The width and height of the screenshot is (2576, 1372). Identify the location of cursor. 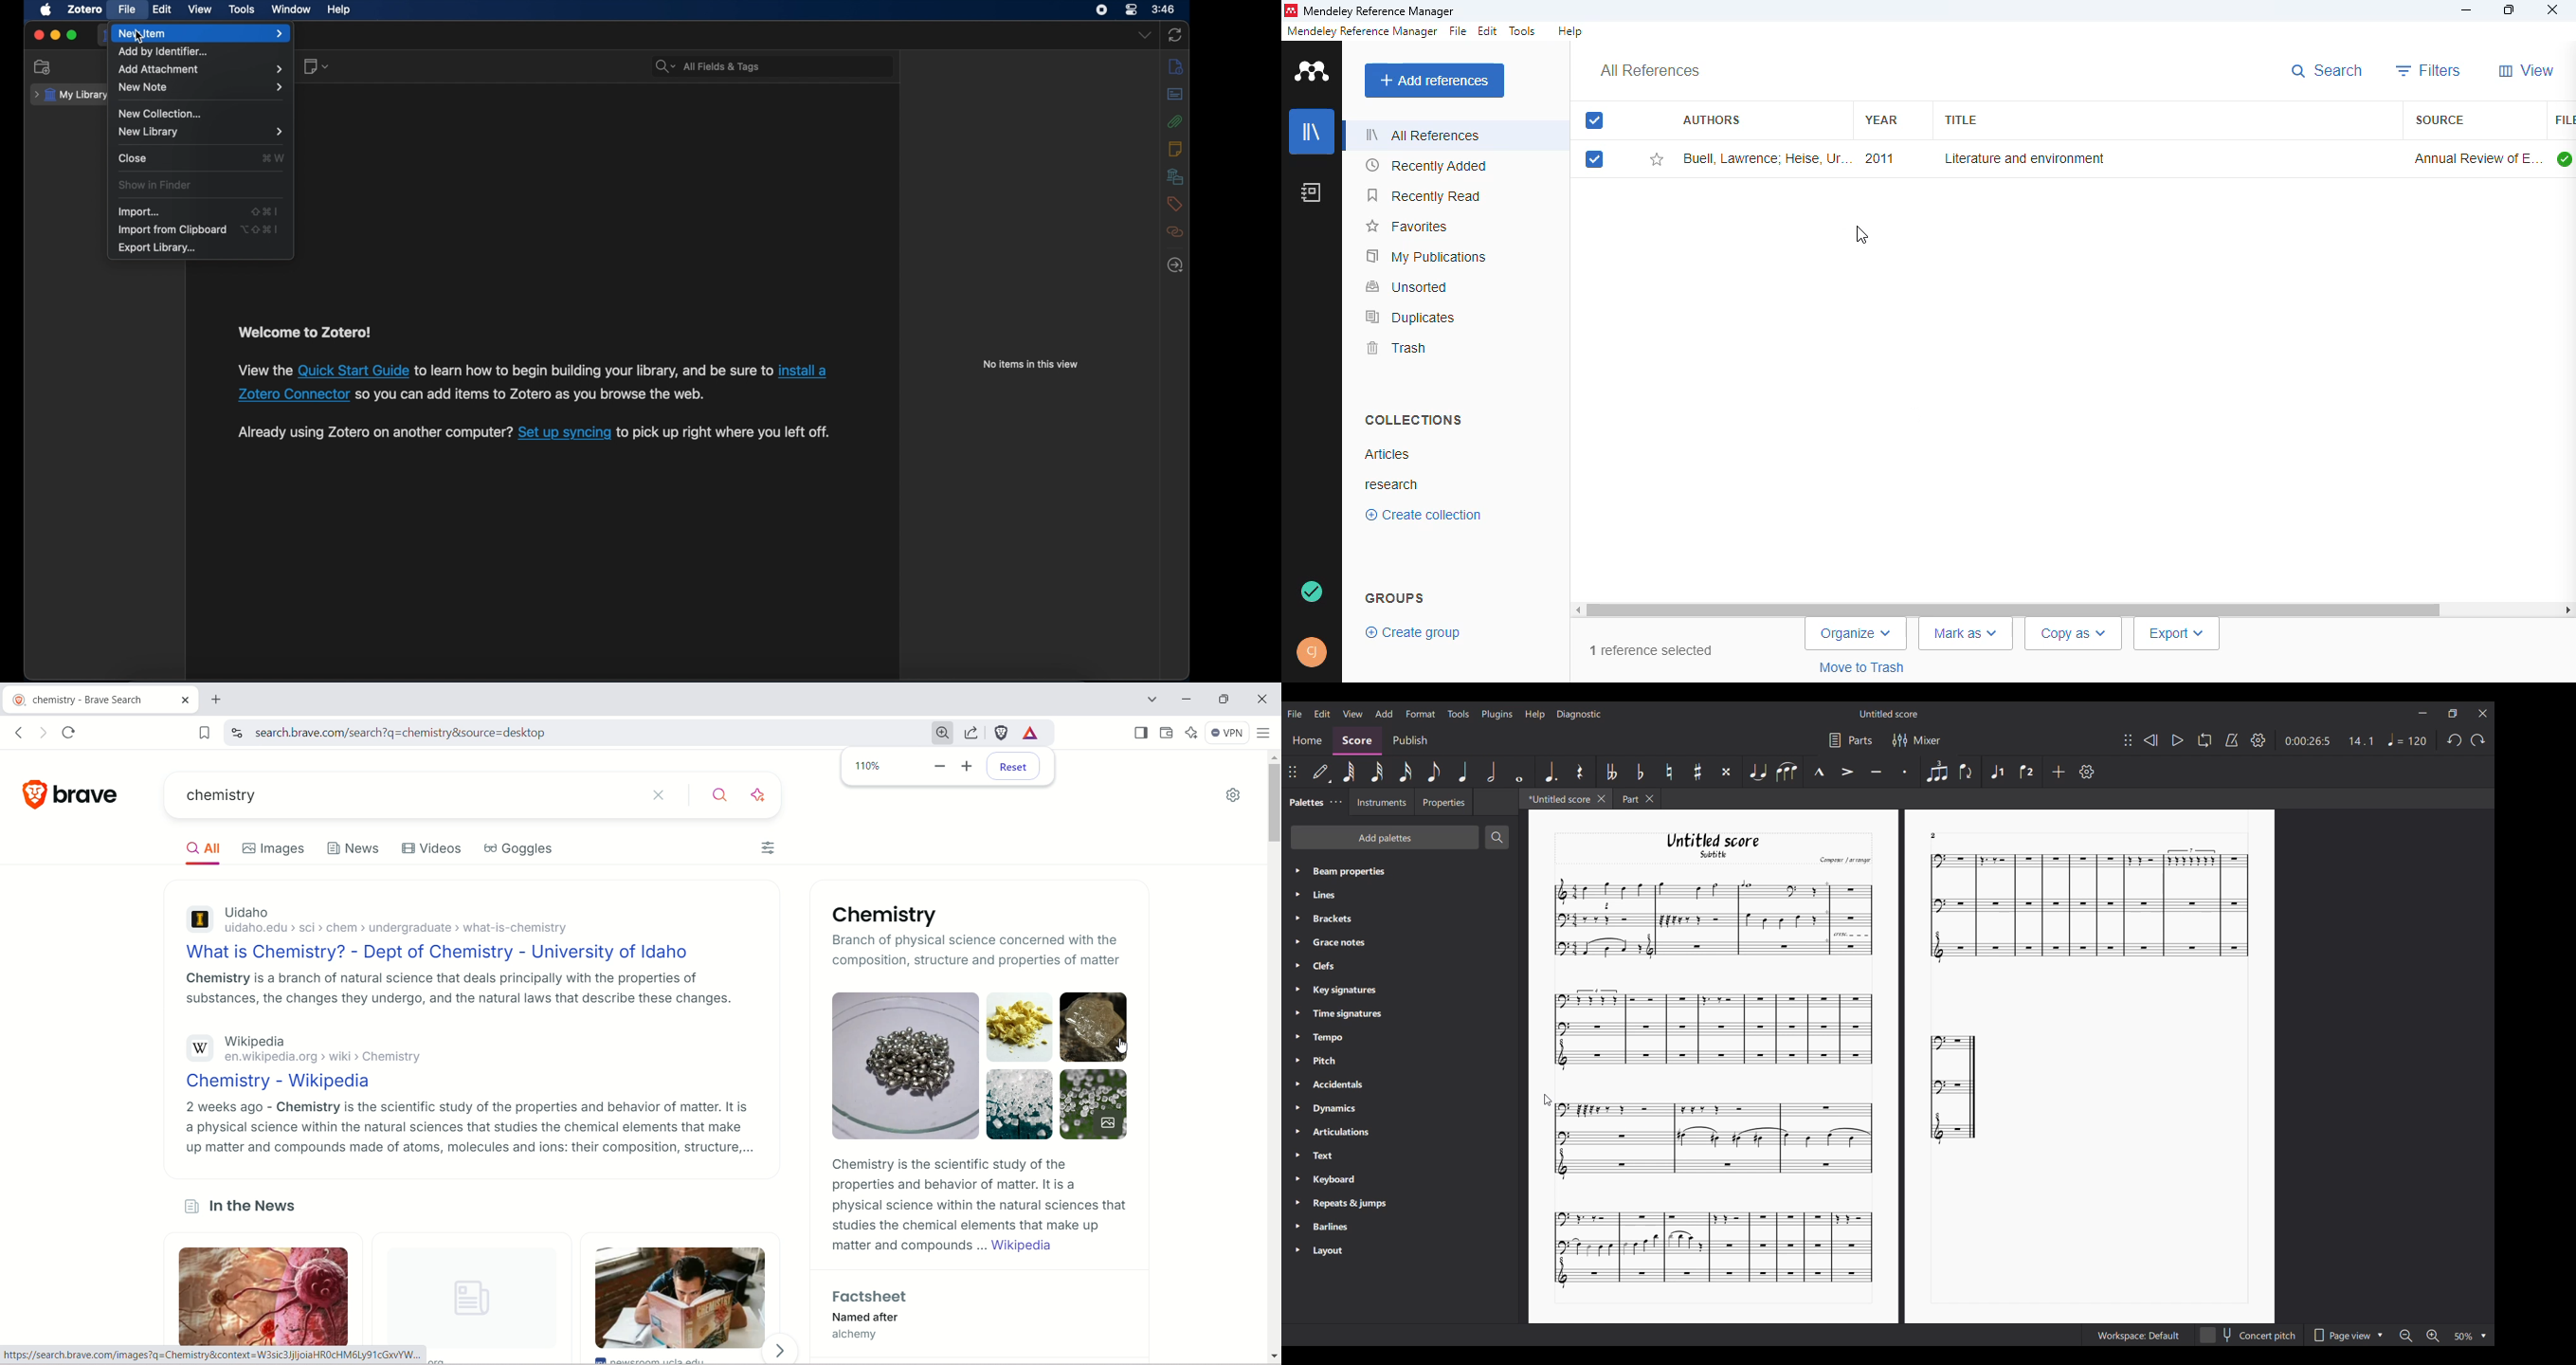
(1861, 234).